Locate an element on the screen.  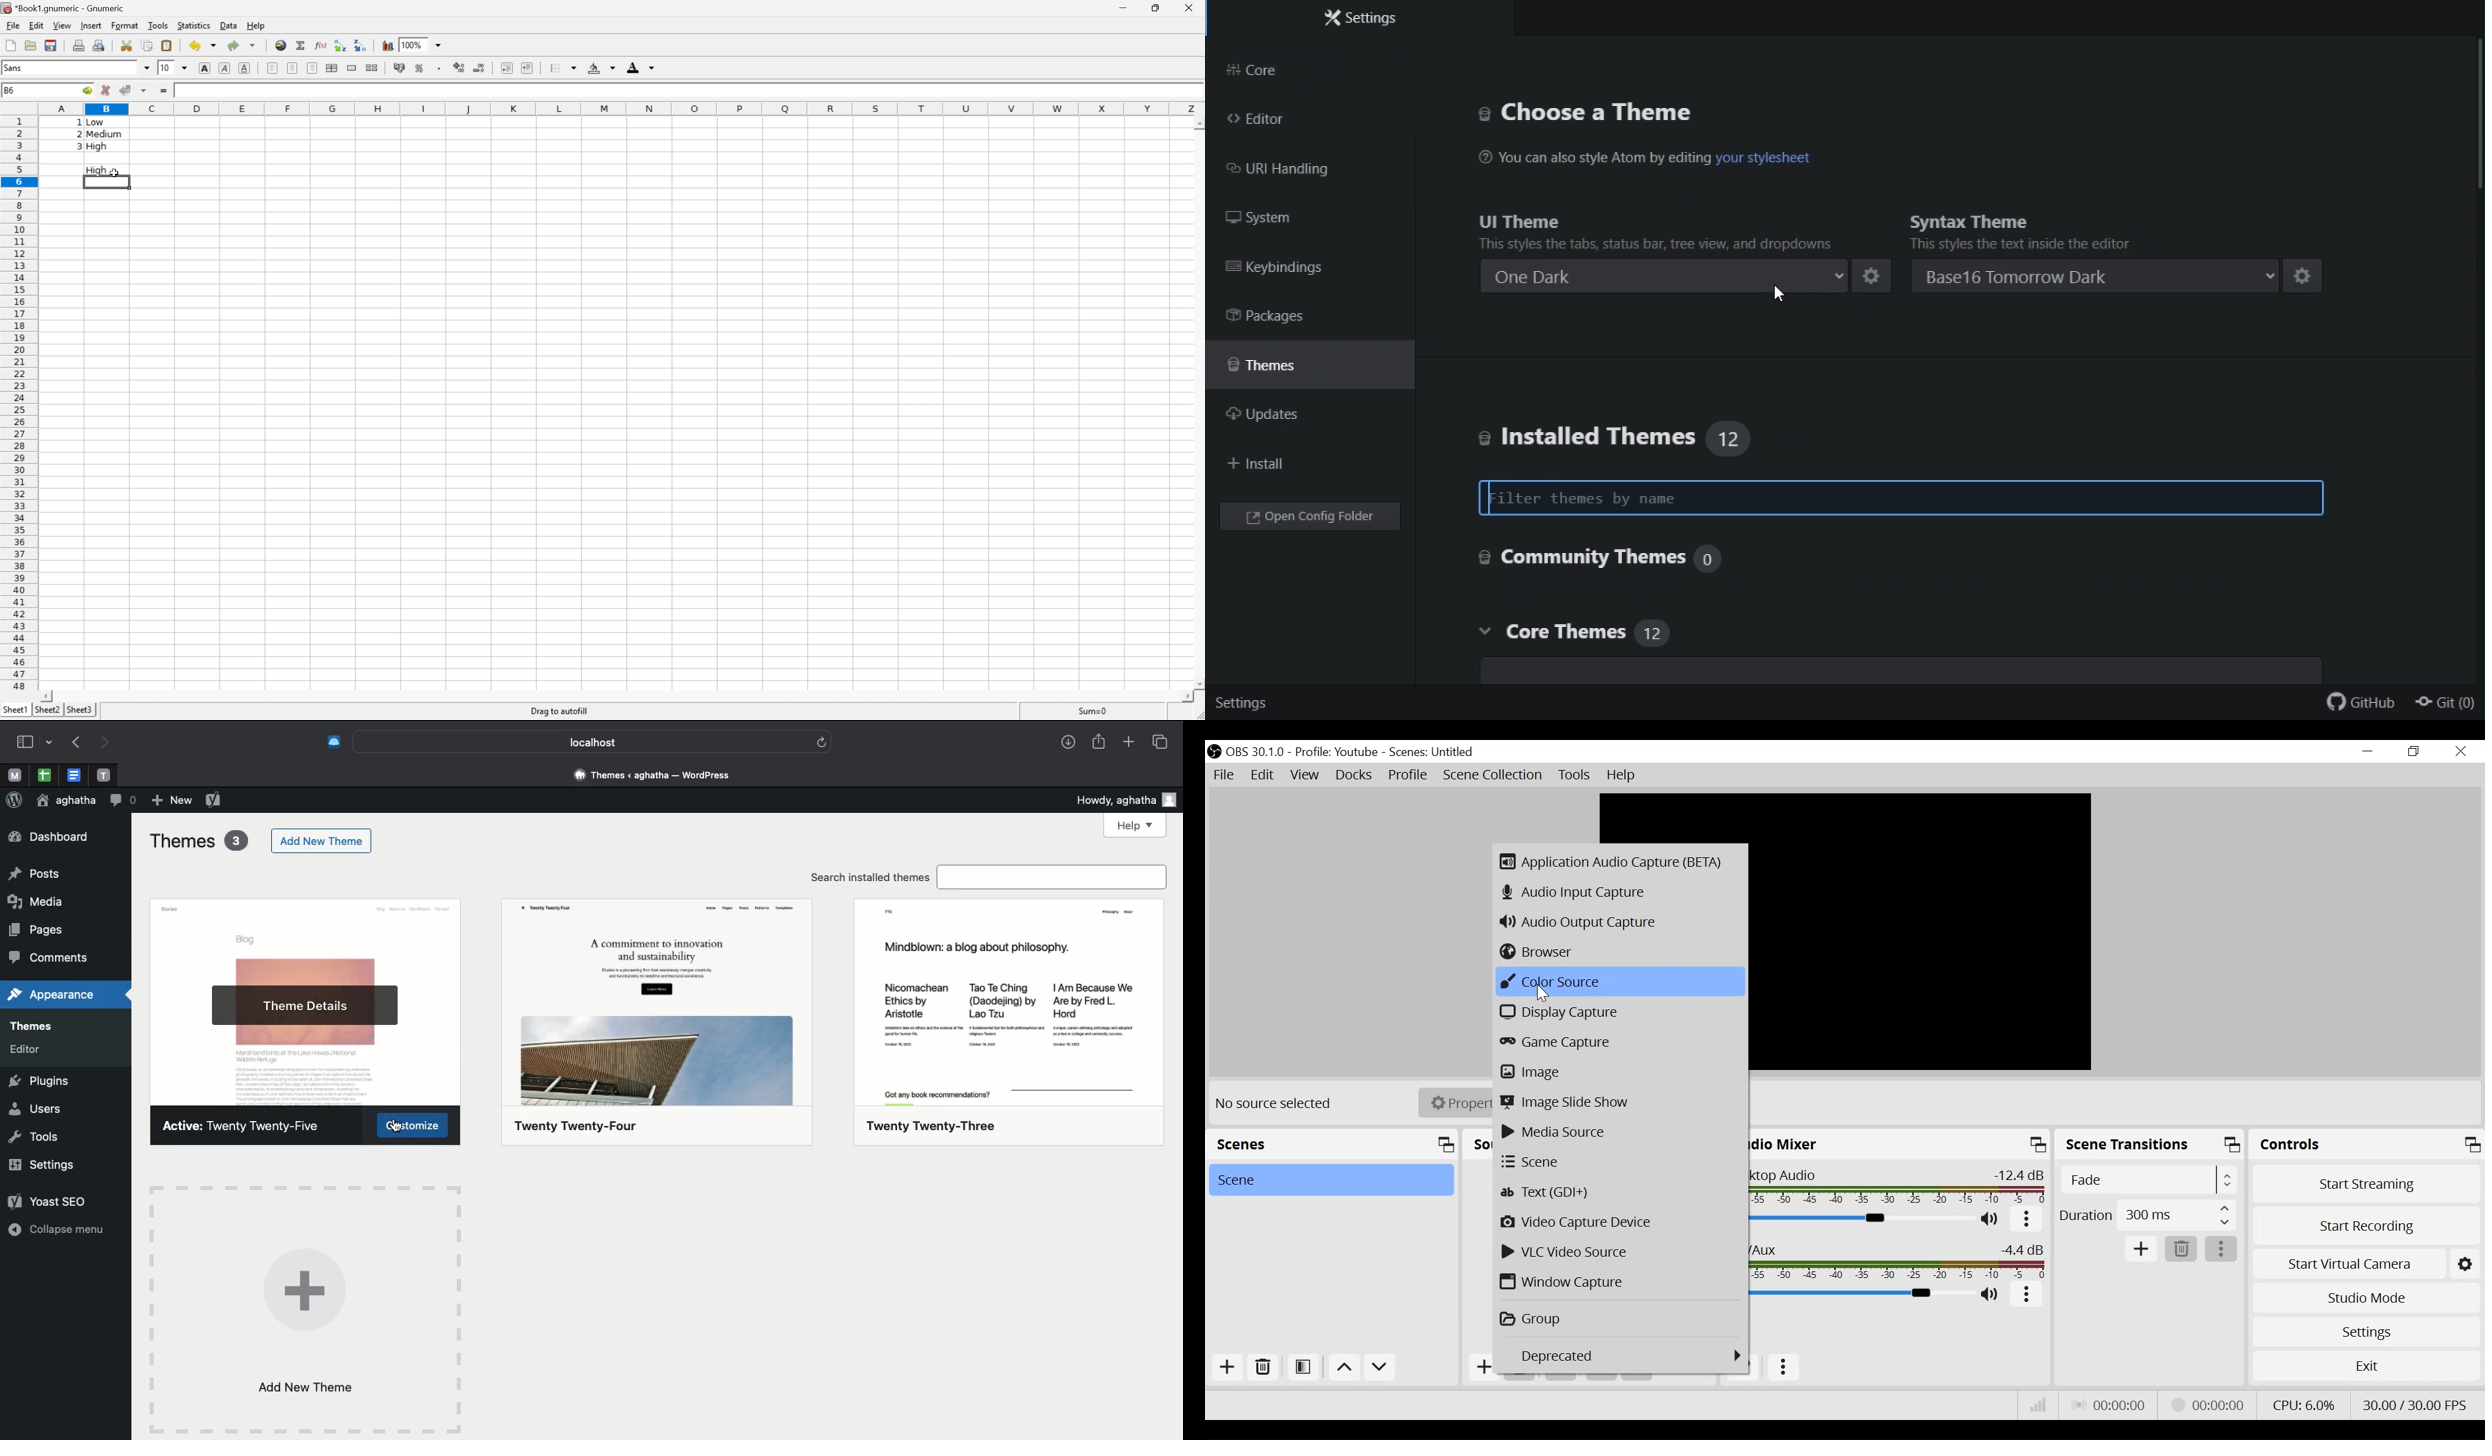
Theme details is located at coordinates (309, 1003).